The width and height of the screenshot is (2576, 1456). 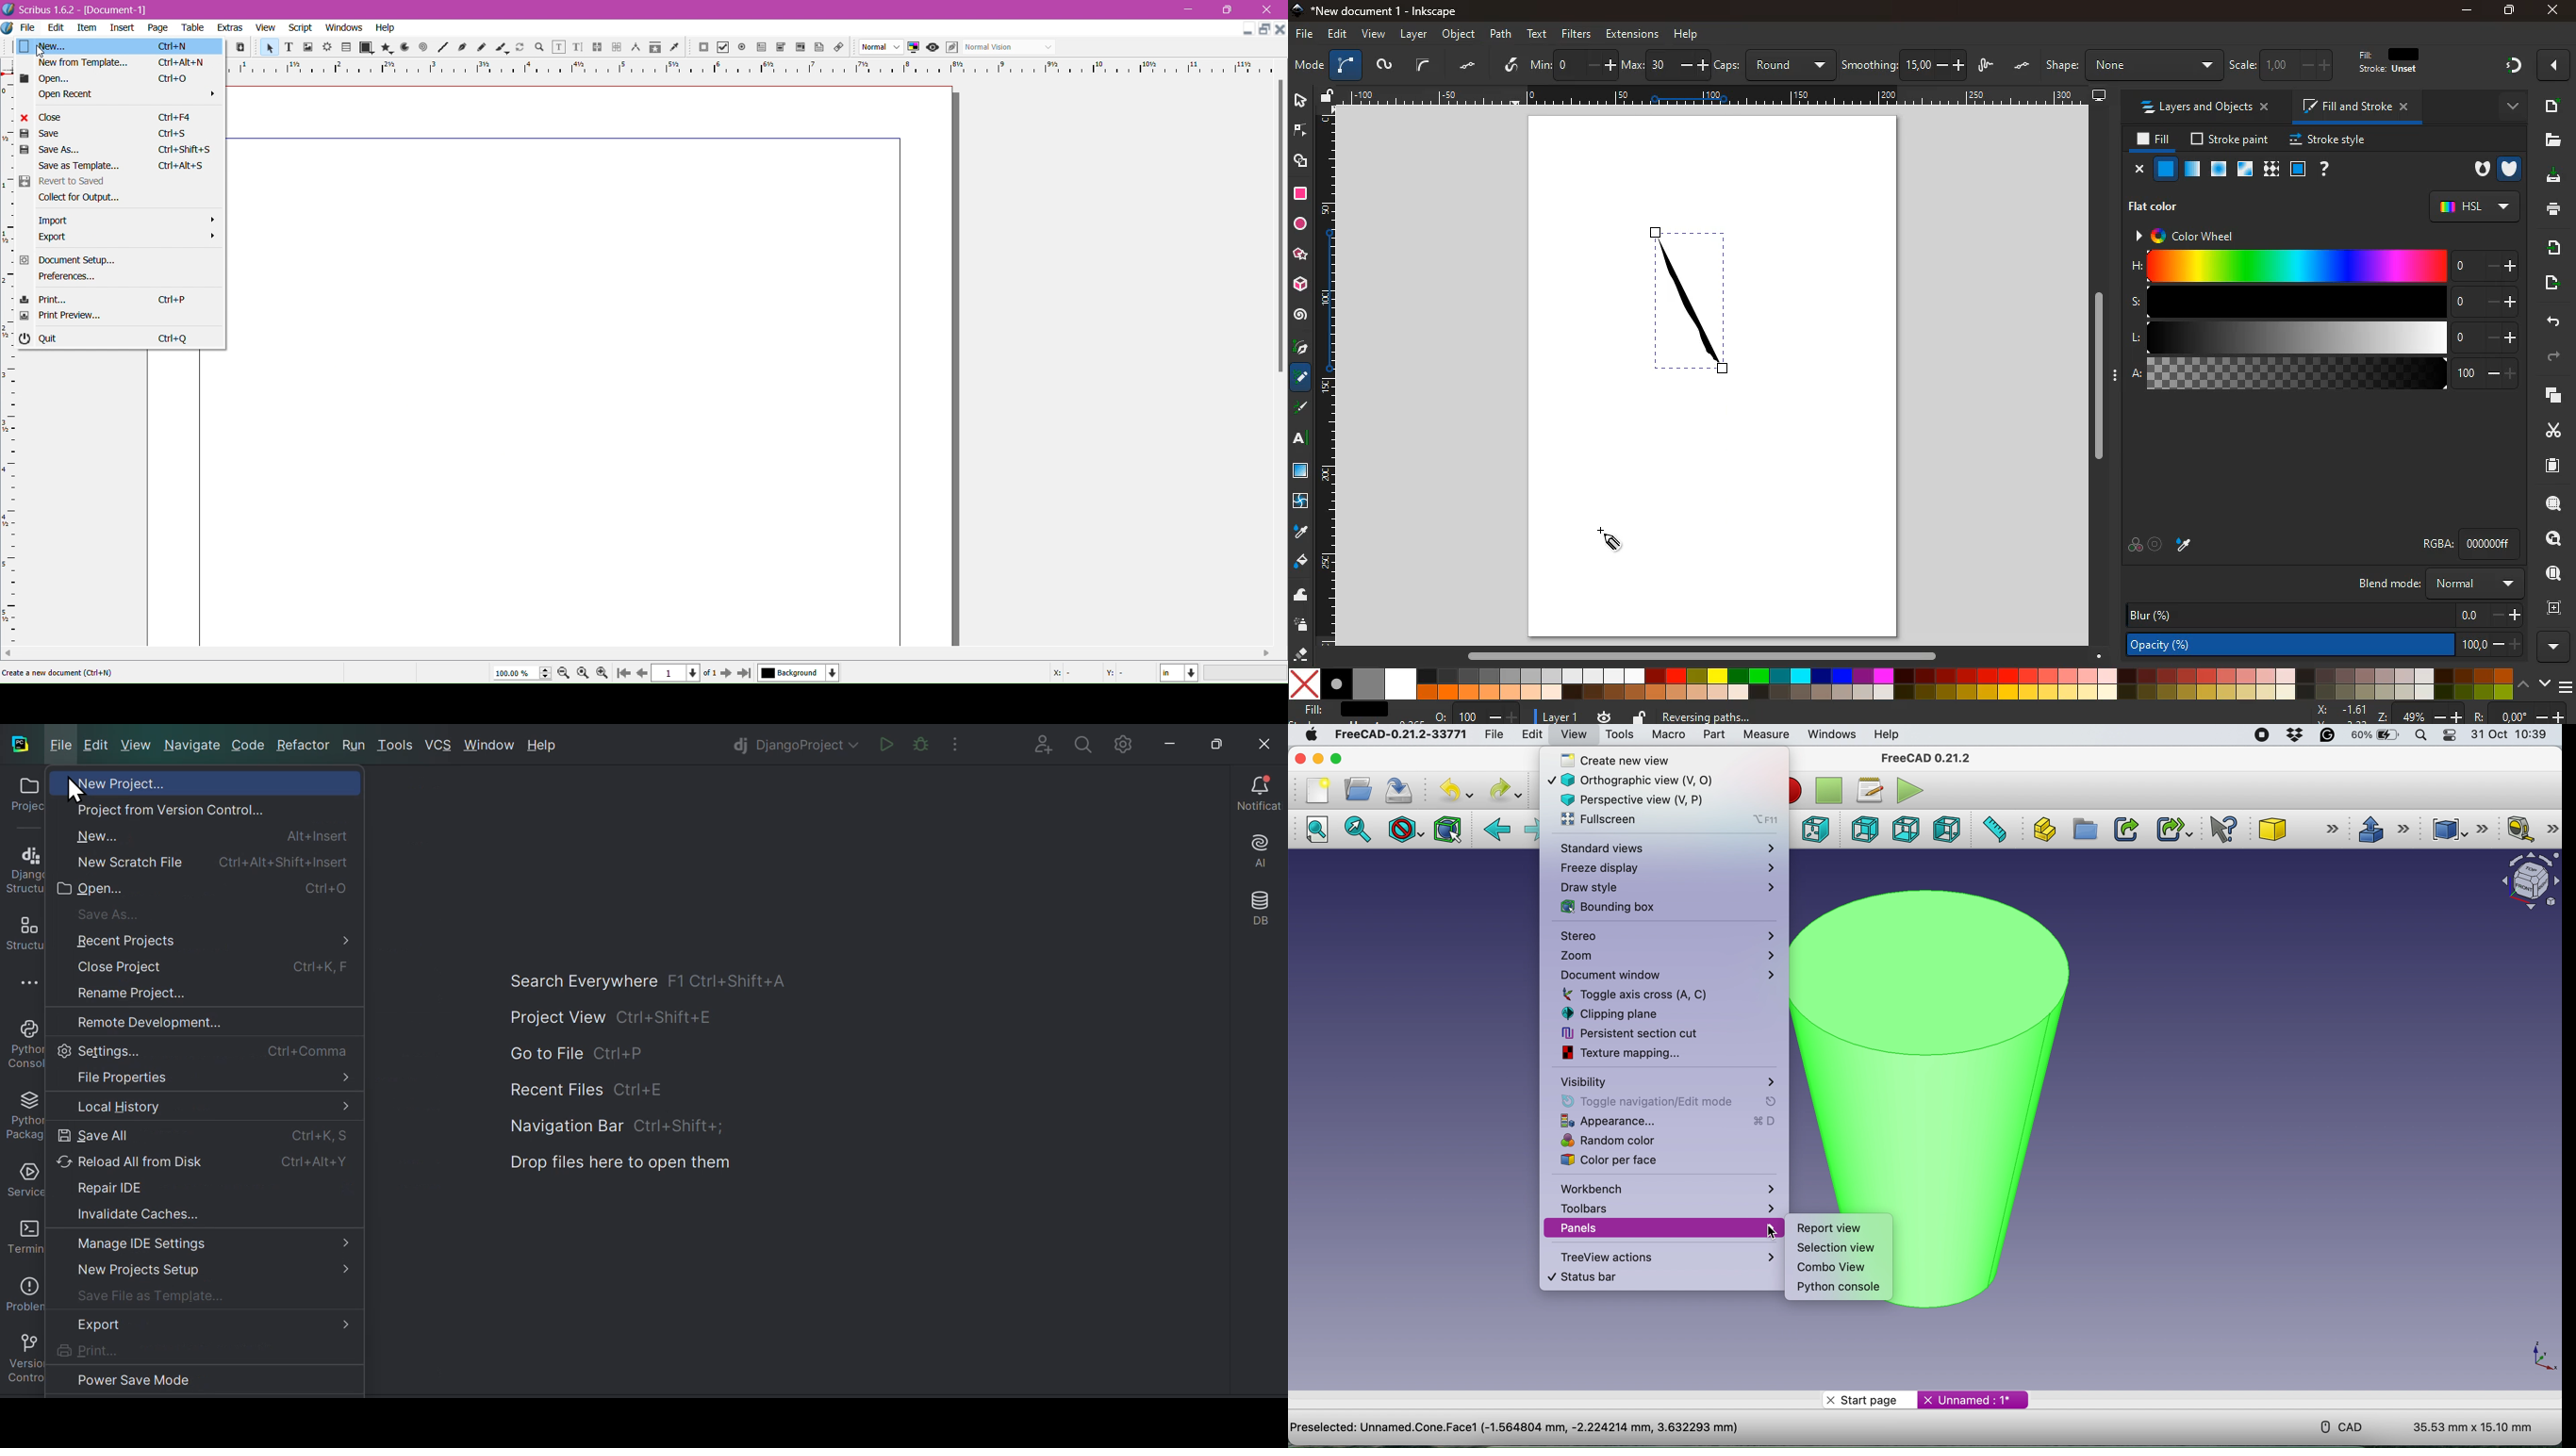 What do you see at coordinates (343, 27) in the screenshot?
I see `Windows` at bounding box center [343, 27].